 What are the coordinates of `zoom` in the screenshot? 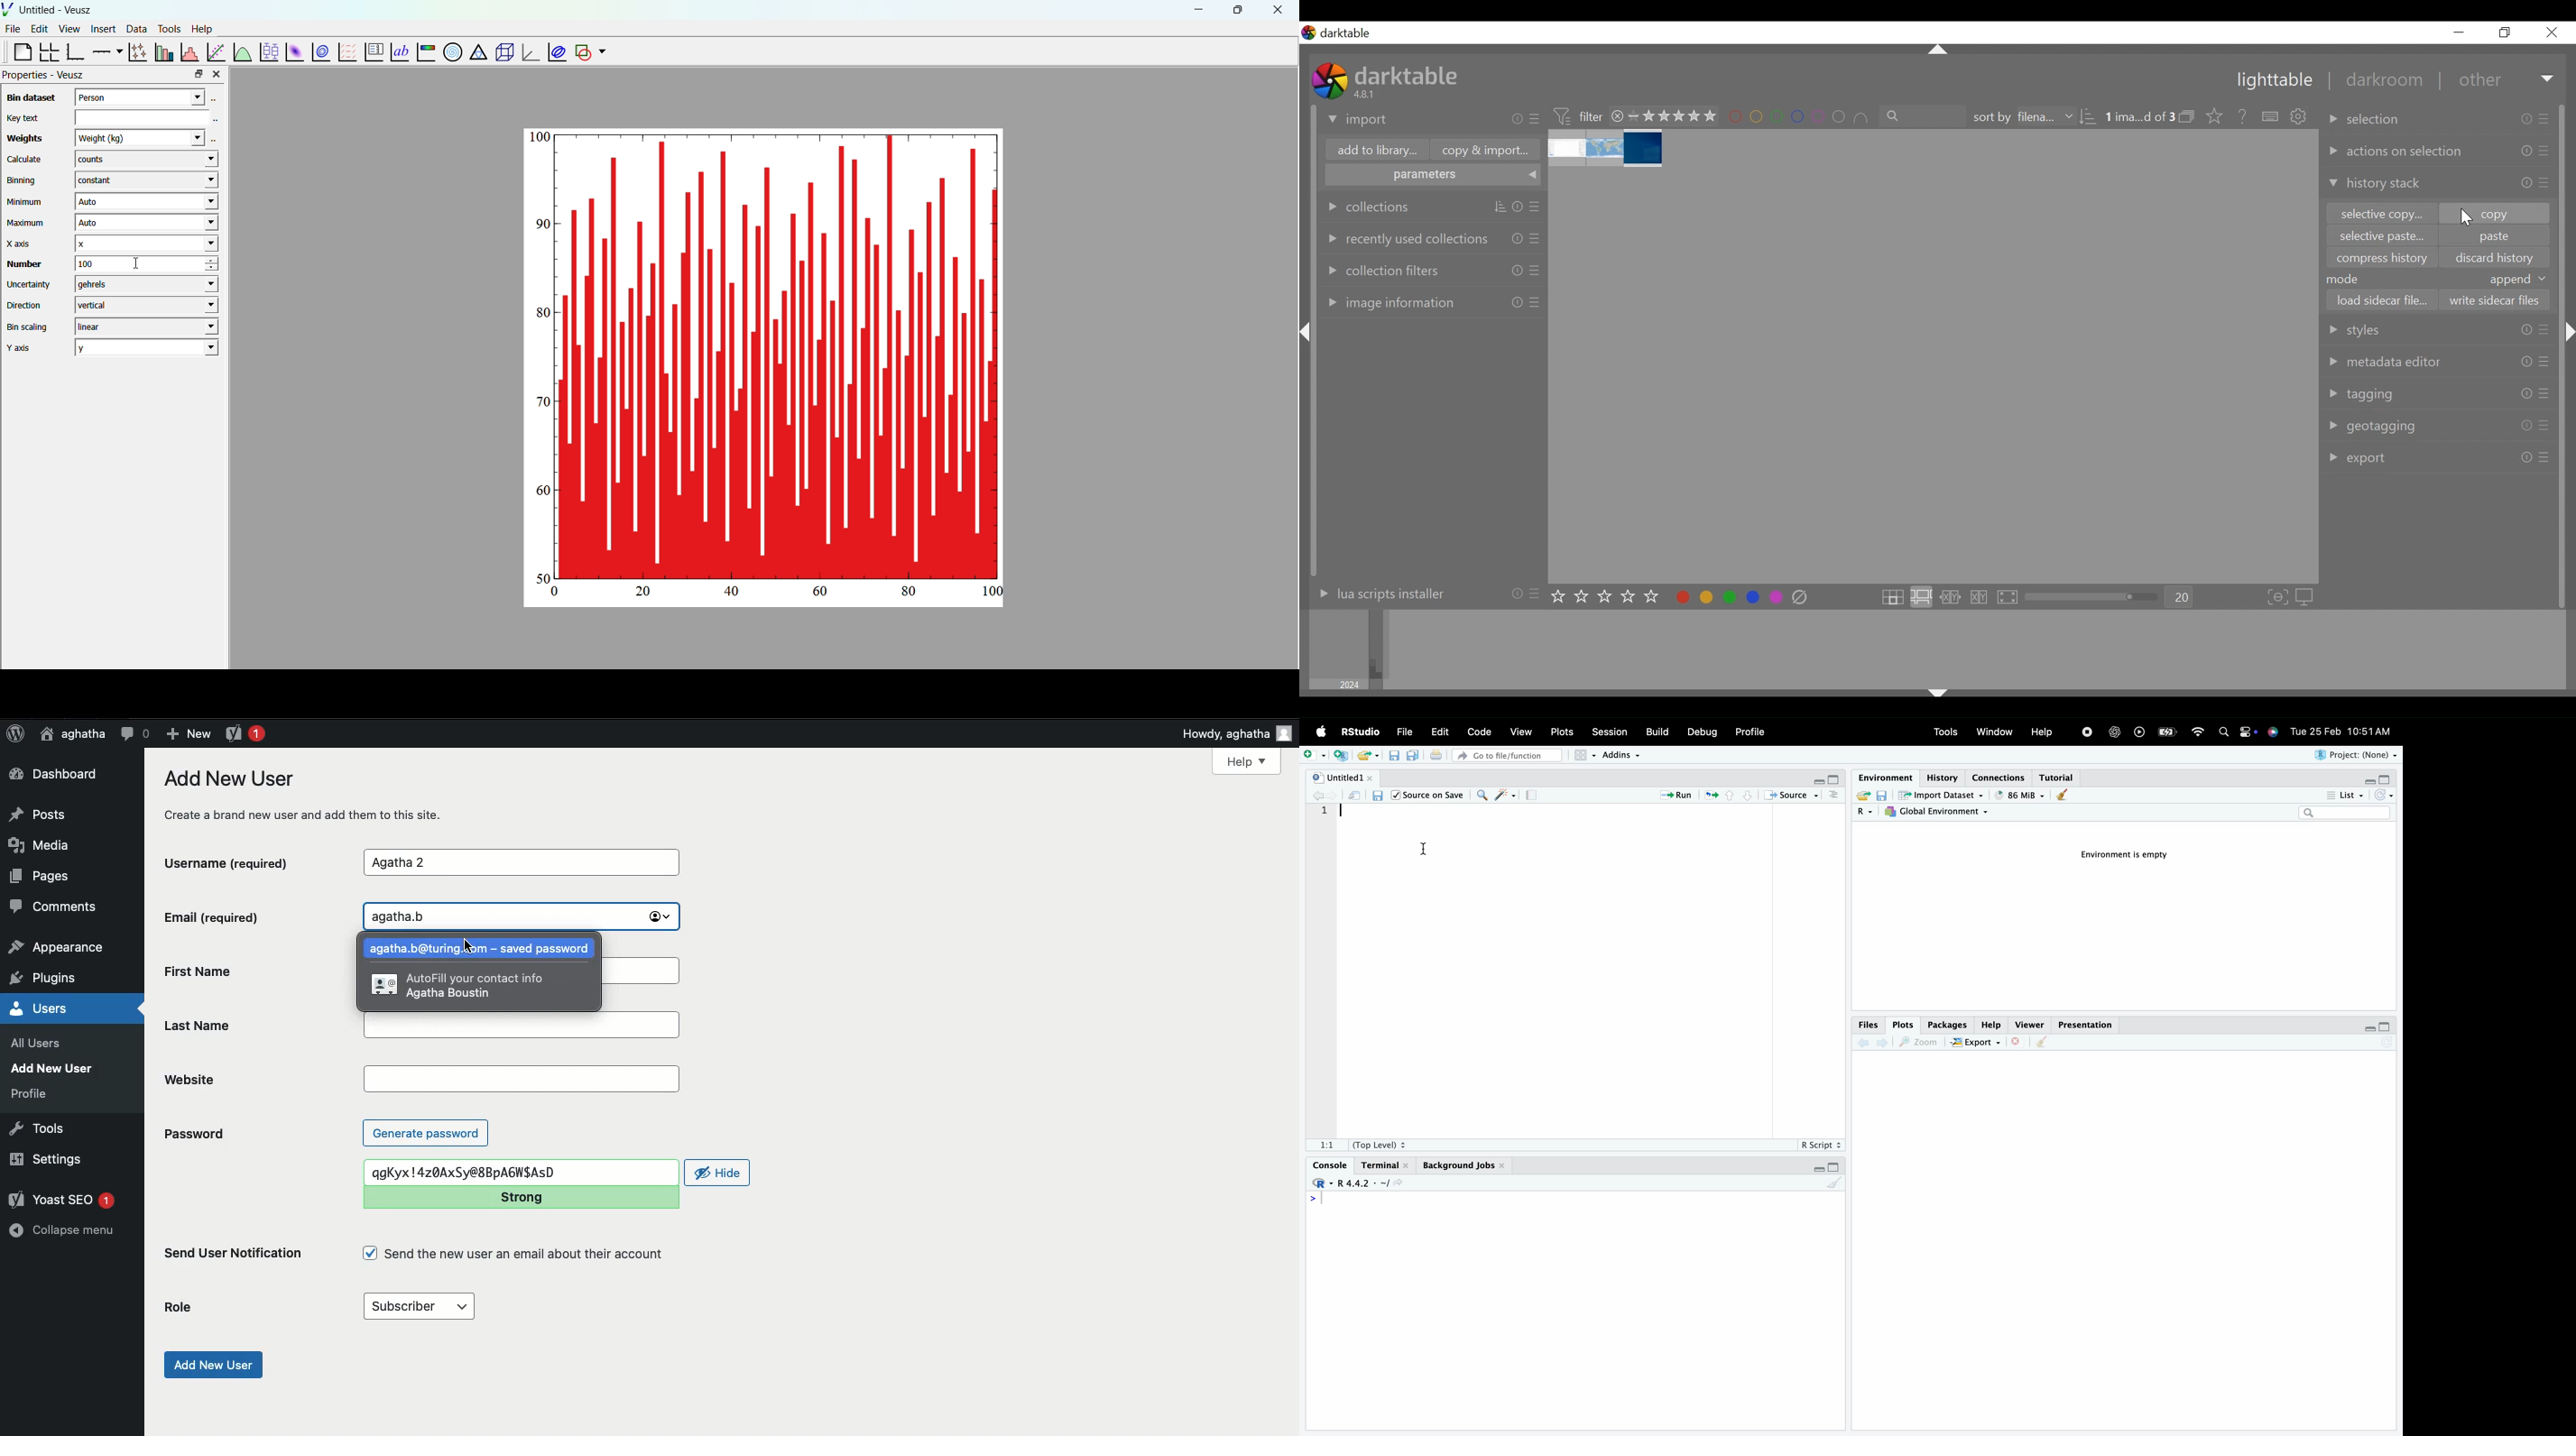 It's located at (1920, 1042).